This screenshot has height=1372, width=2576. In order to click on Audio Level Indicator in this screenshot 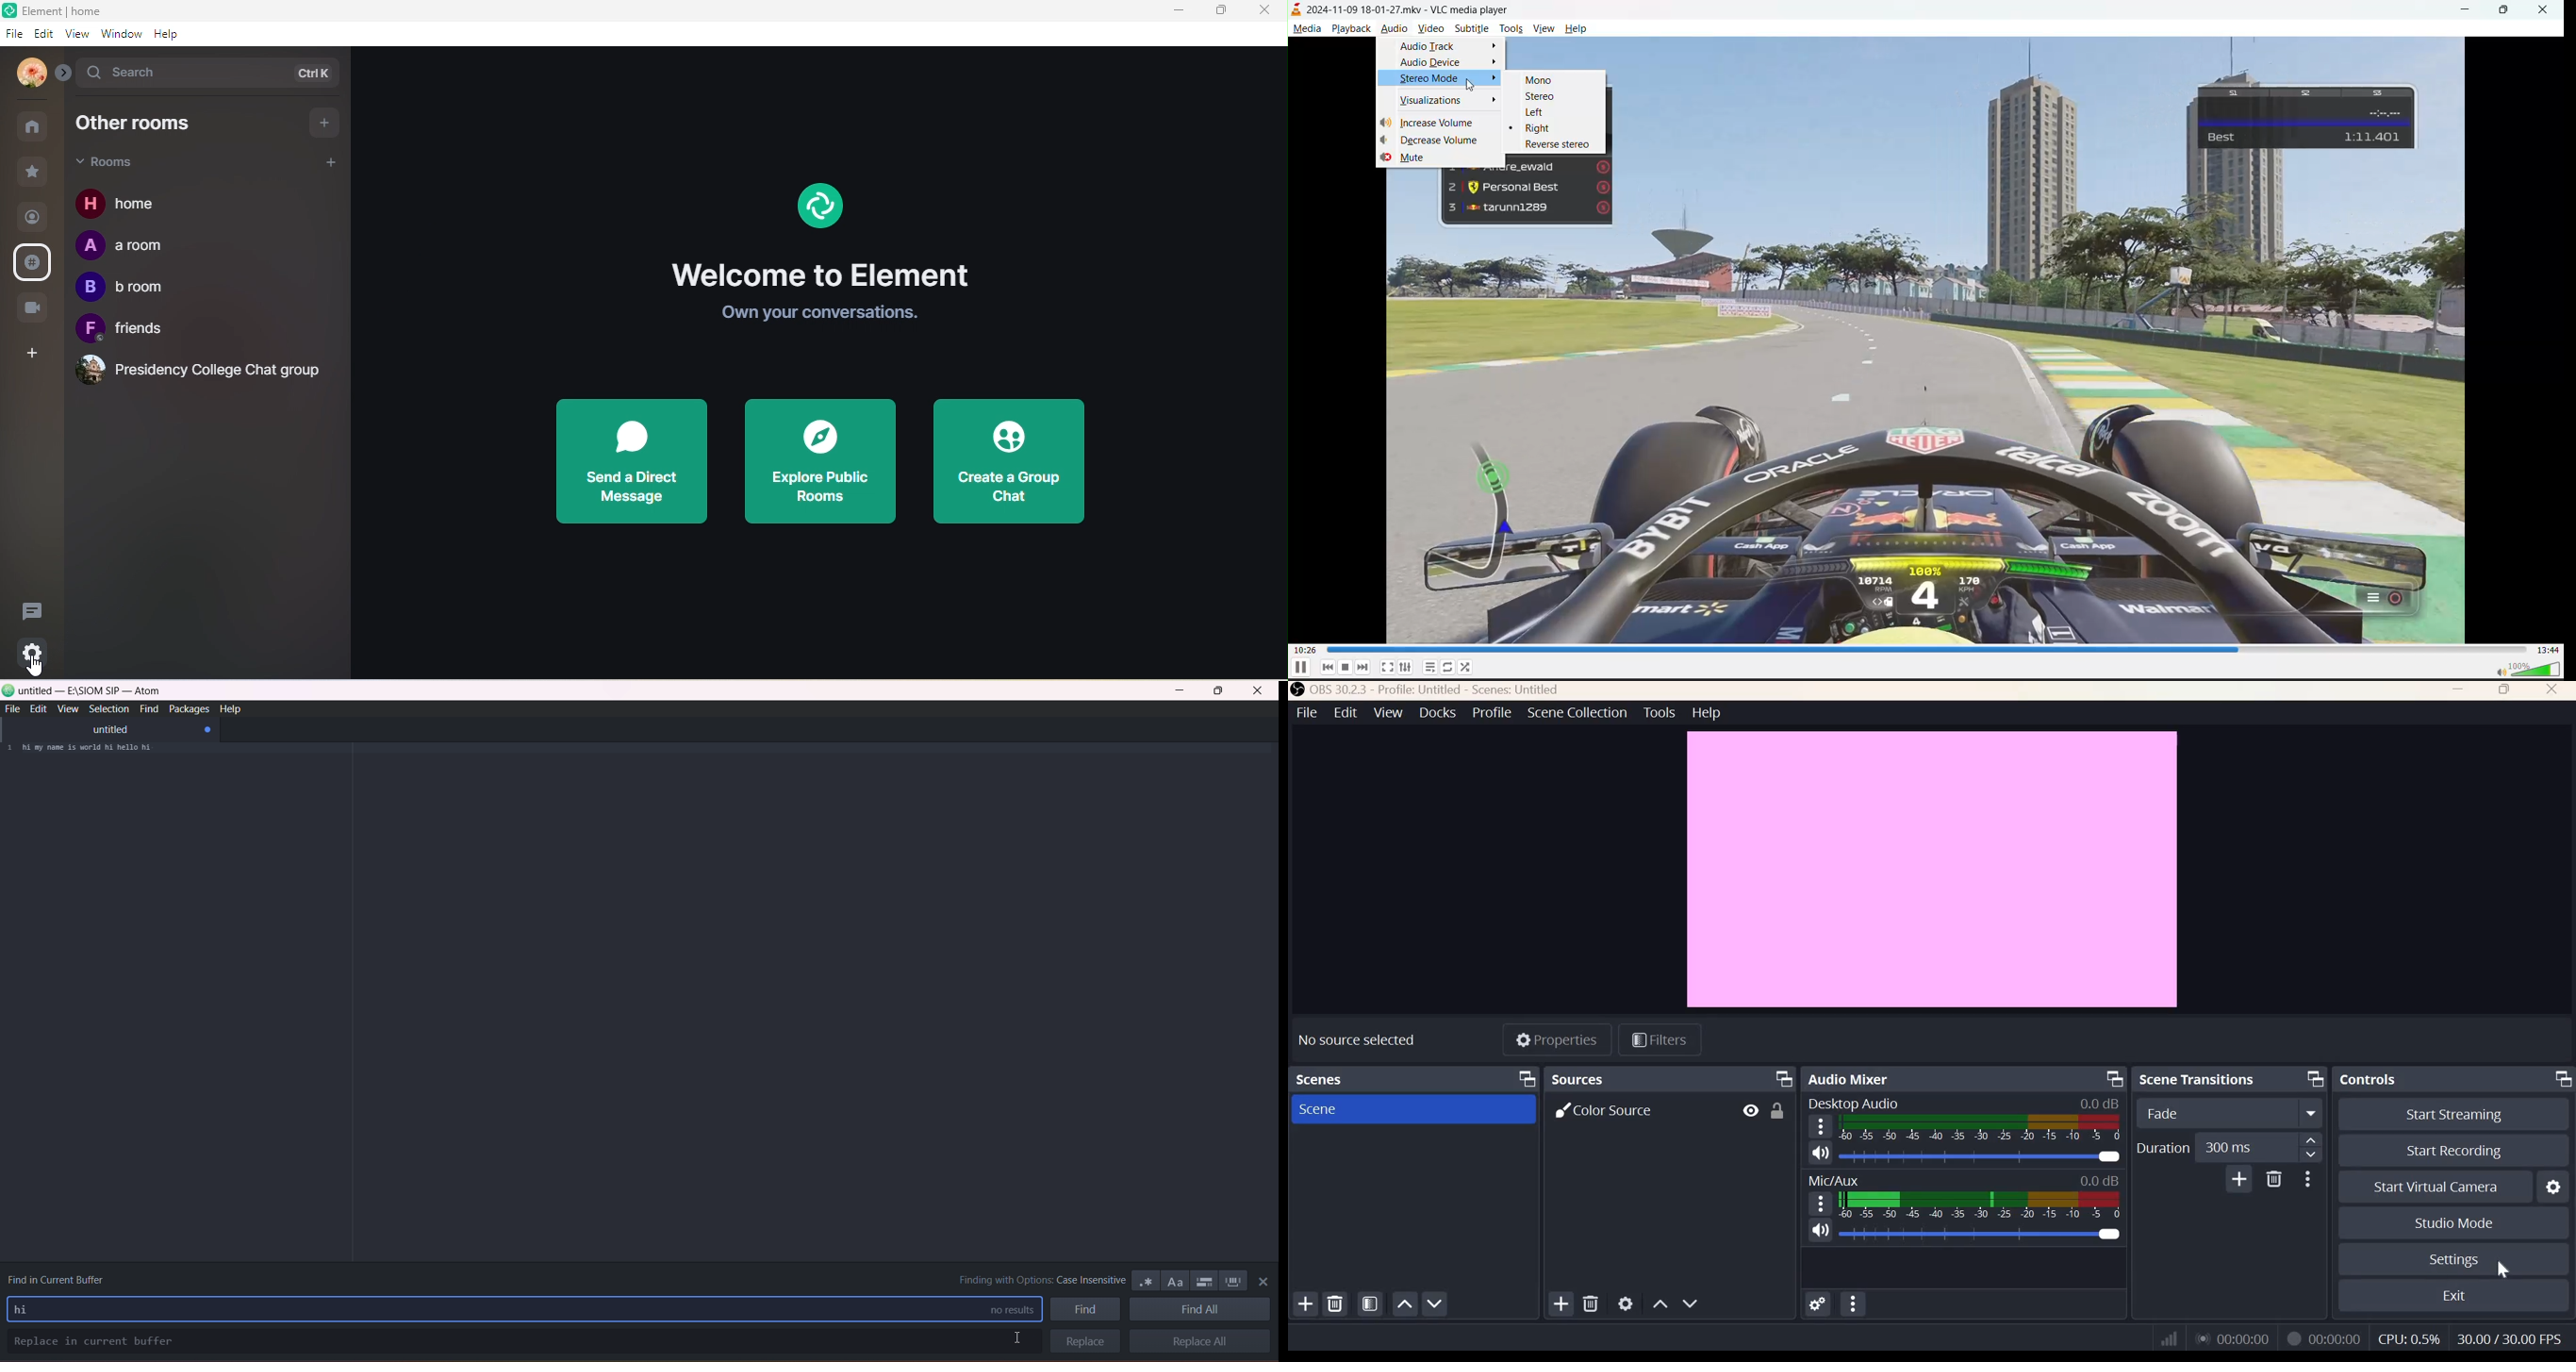, I will do `click(2101, 1103)`.